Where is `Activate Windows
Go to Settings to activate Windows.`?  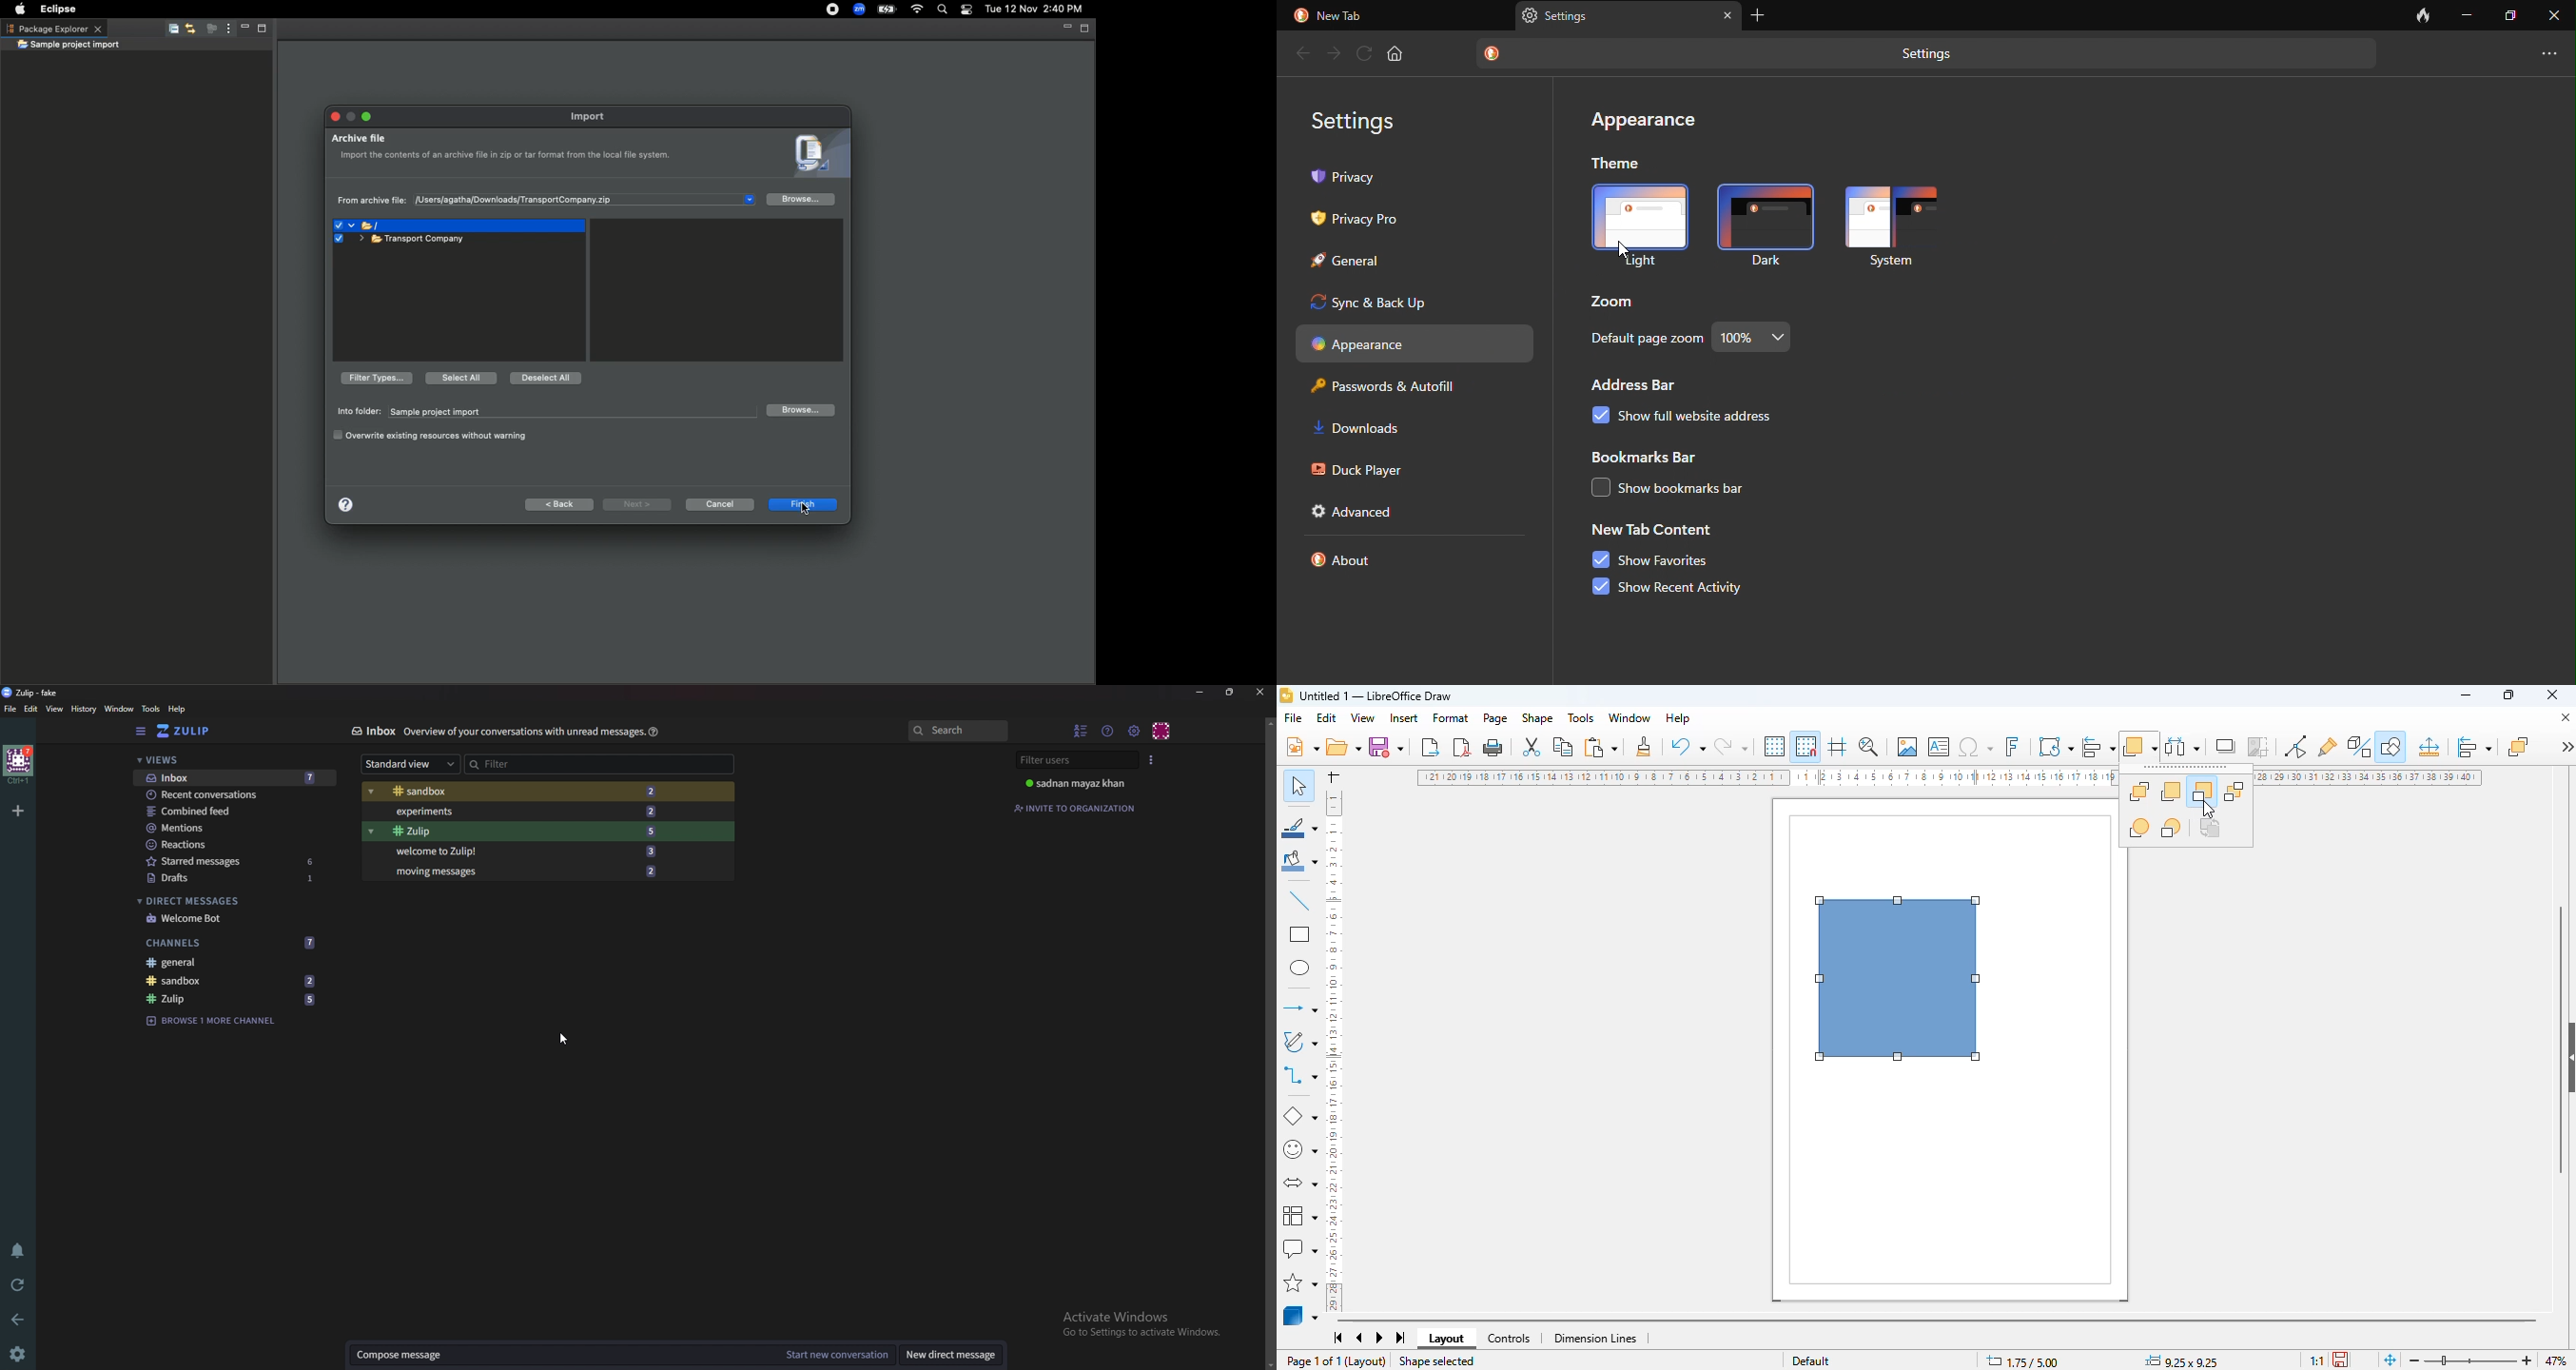 Activate Windows
Go to Settings to activate Windows. is located at coordinates (1139, 1323).